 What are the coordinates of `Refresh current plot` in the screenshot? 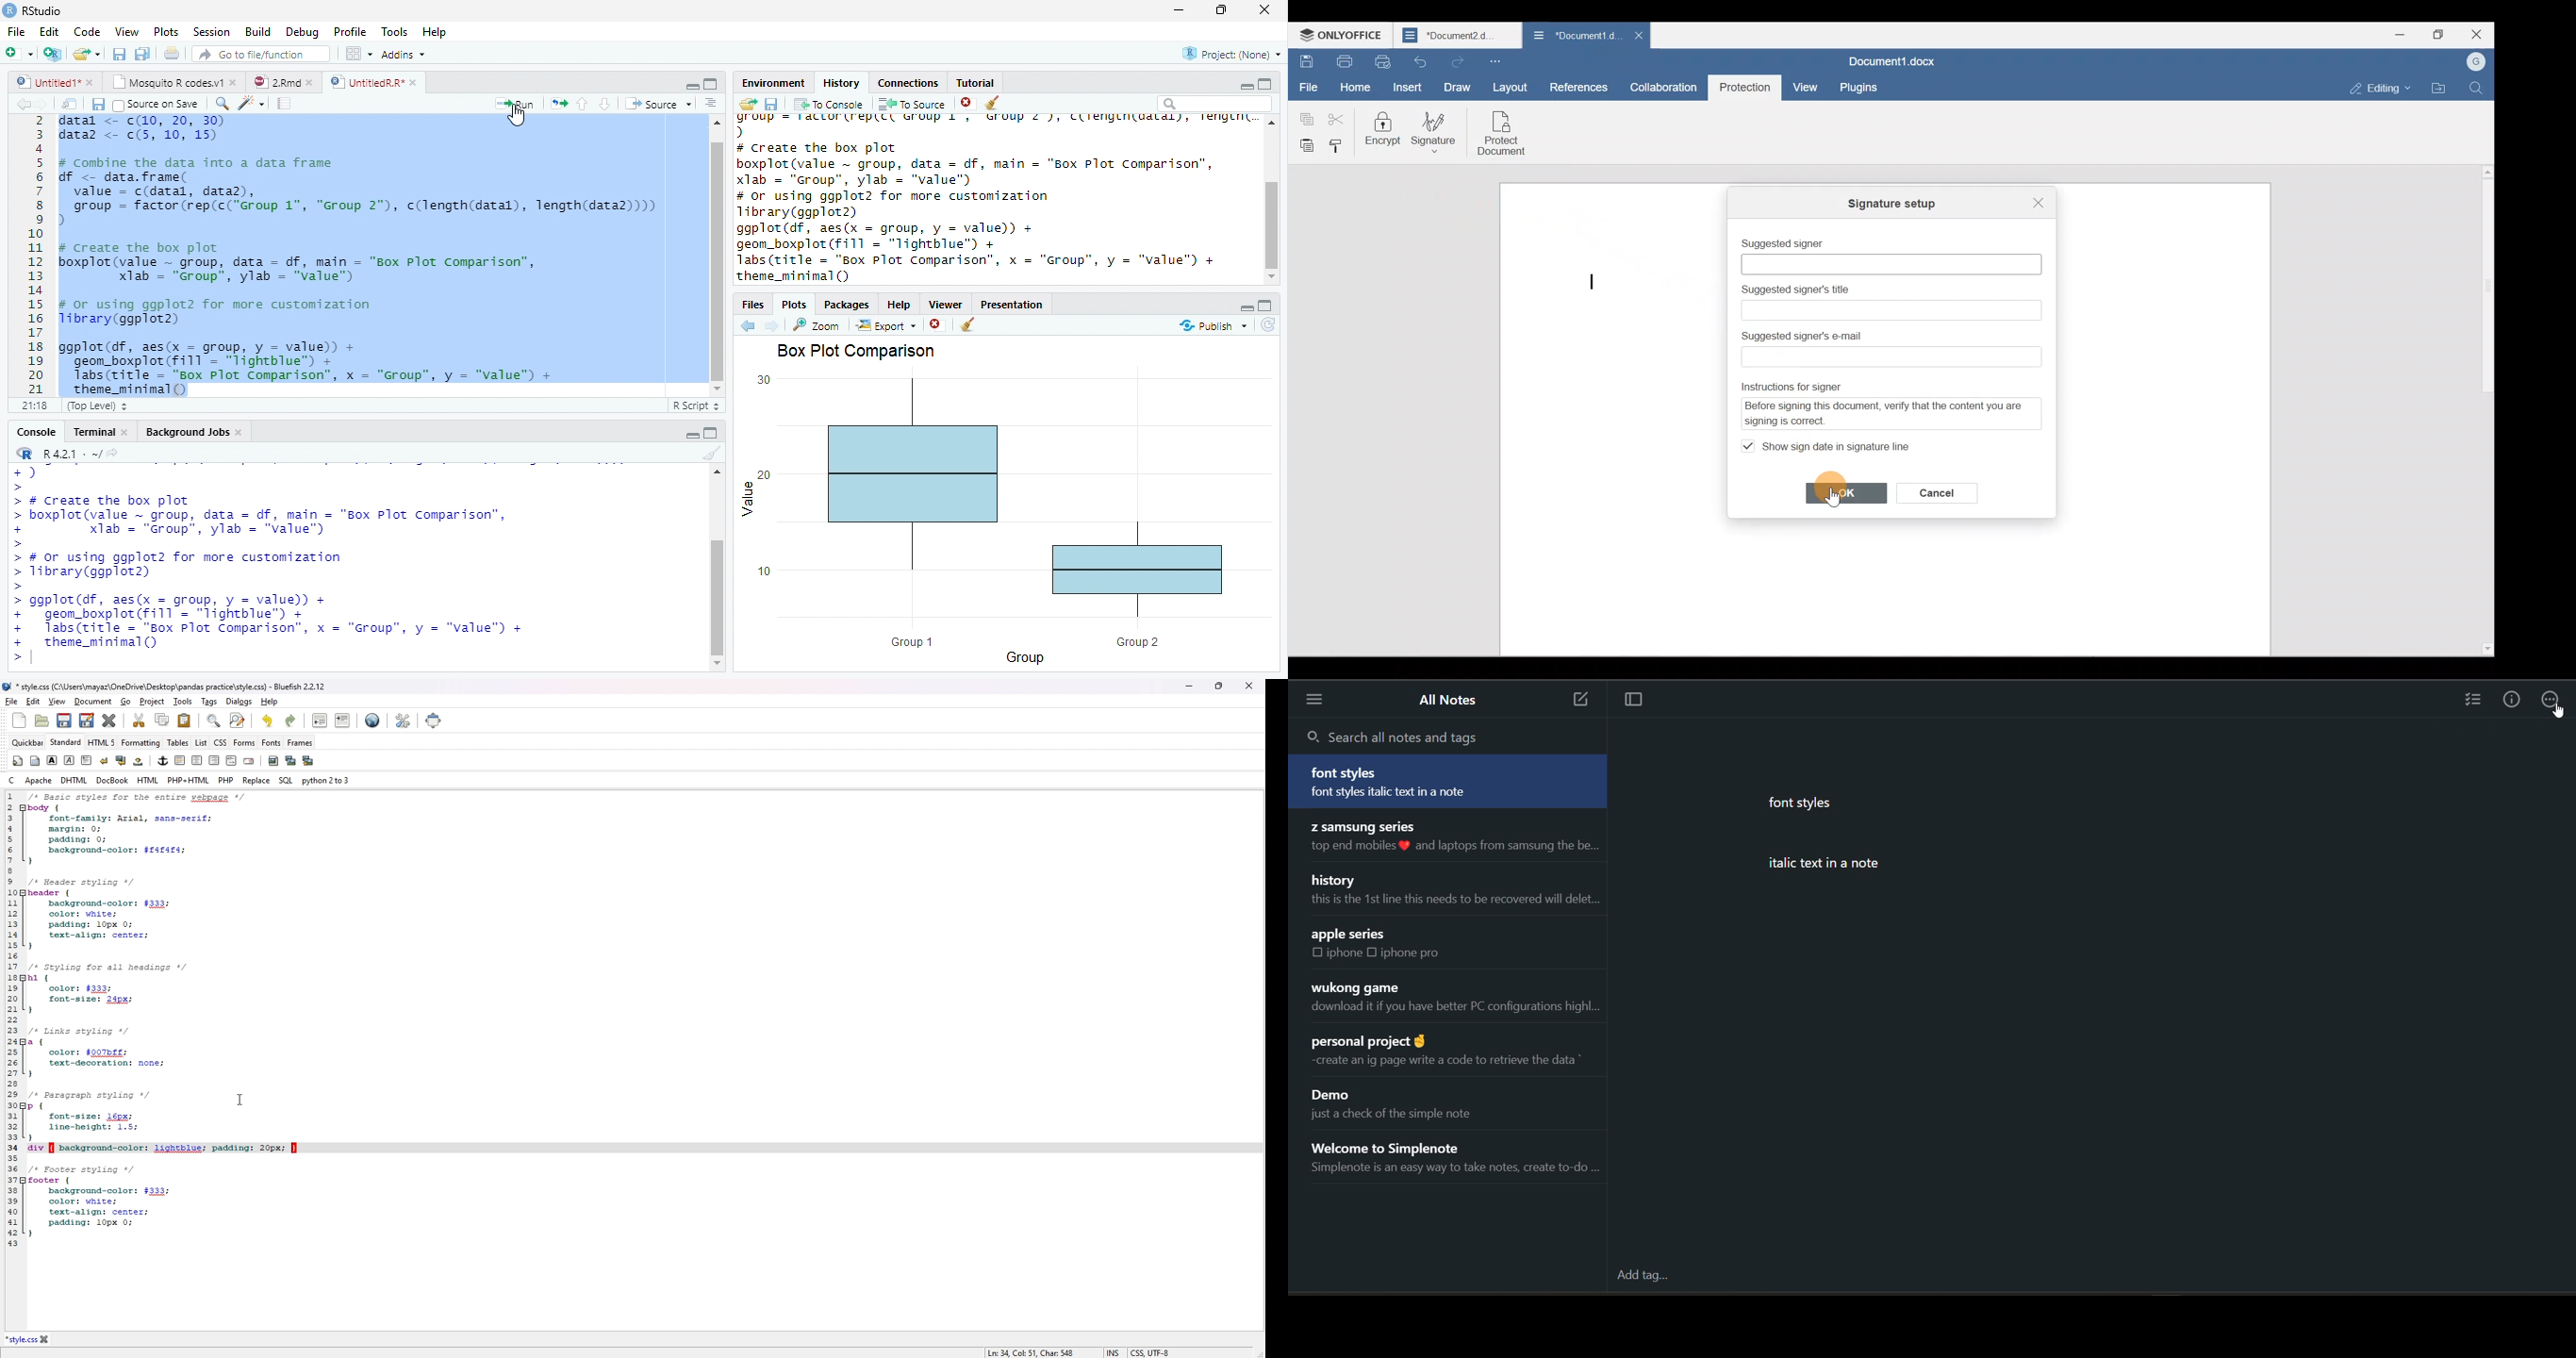 It's located at (1268, 326).